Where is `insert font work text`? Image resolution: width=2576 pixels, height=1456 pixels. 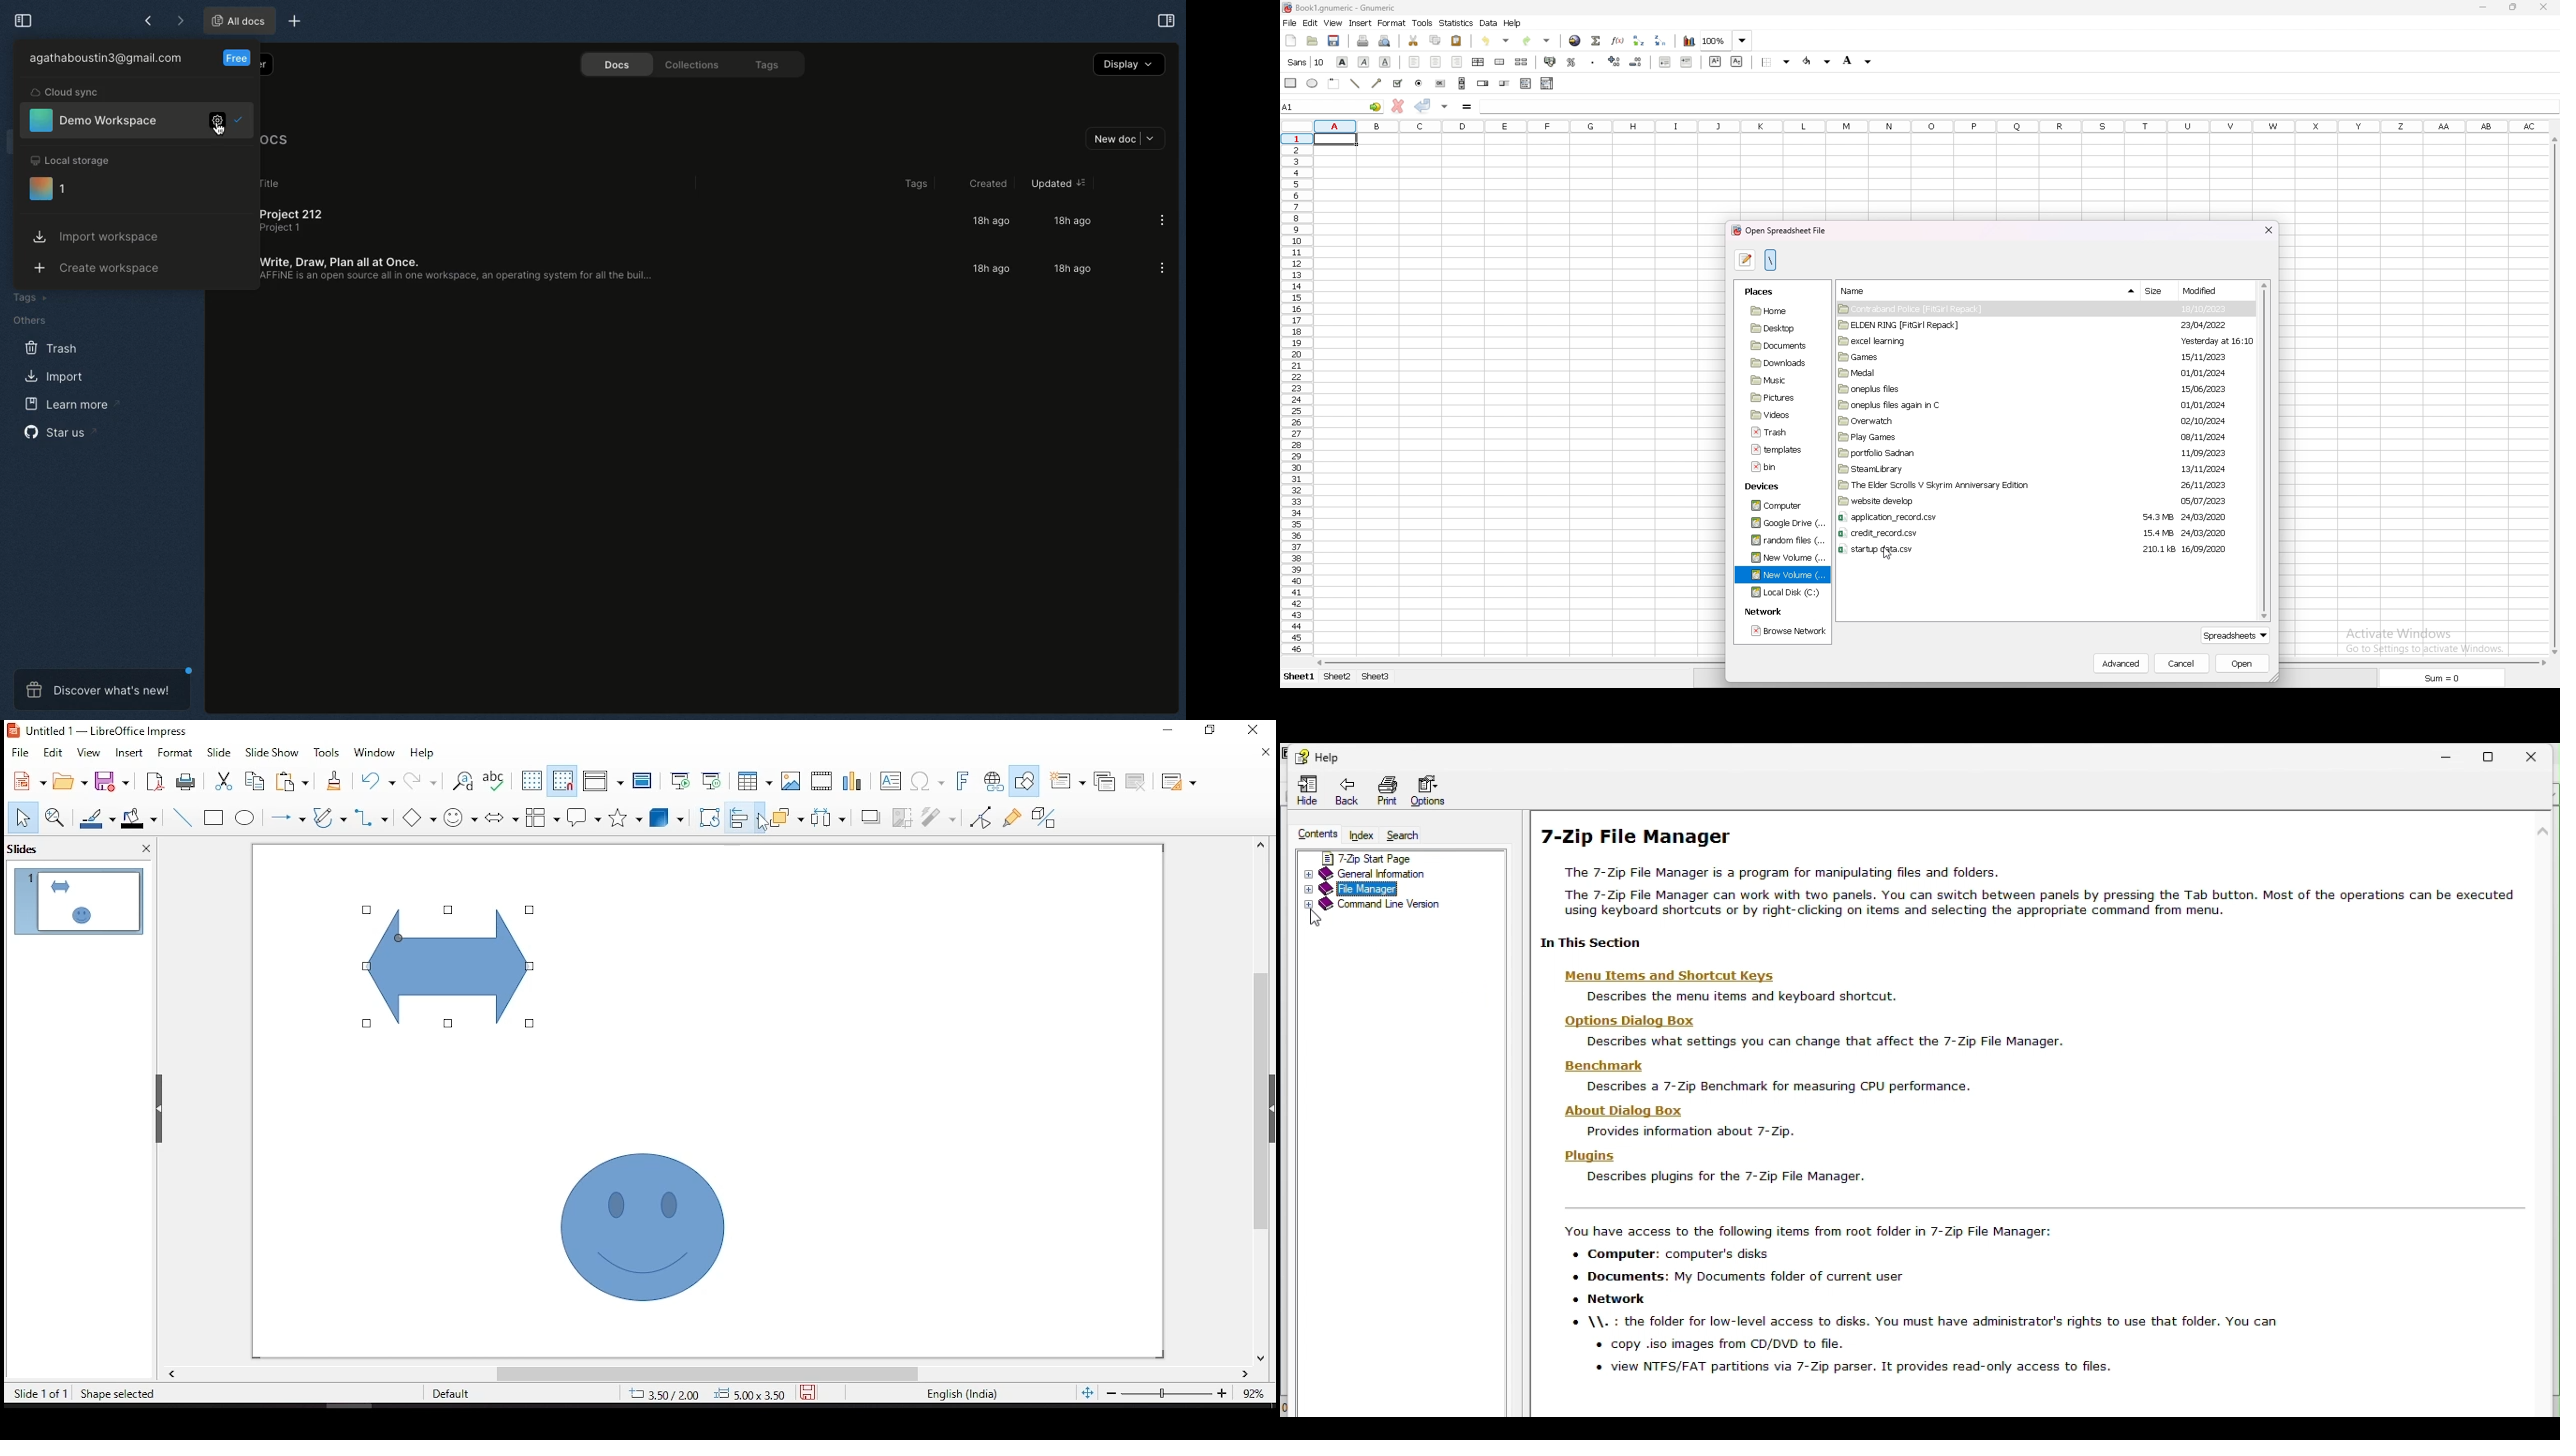 insert font work text is located at coordinates (959, 783).